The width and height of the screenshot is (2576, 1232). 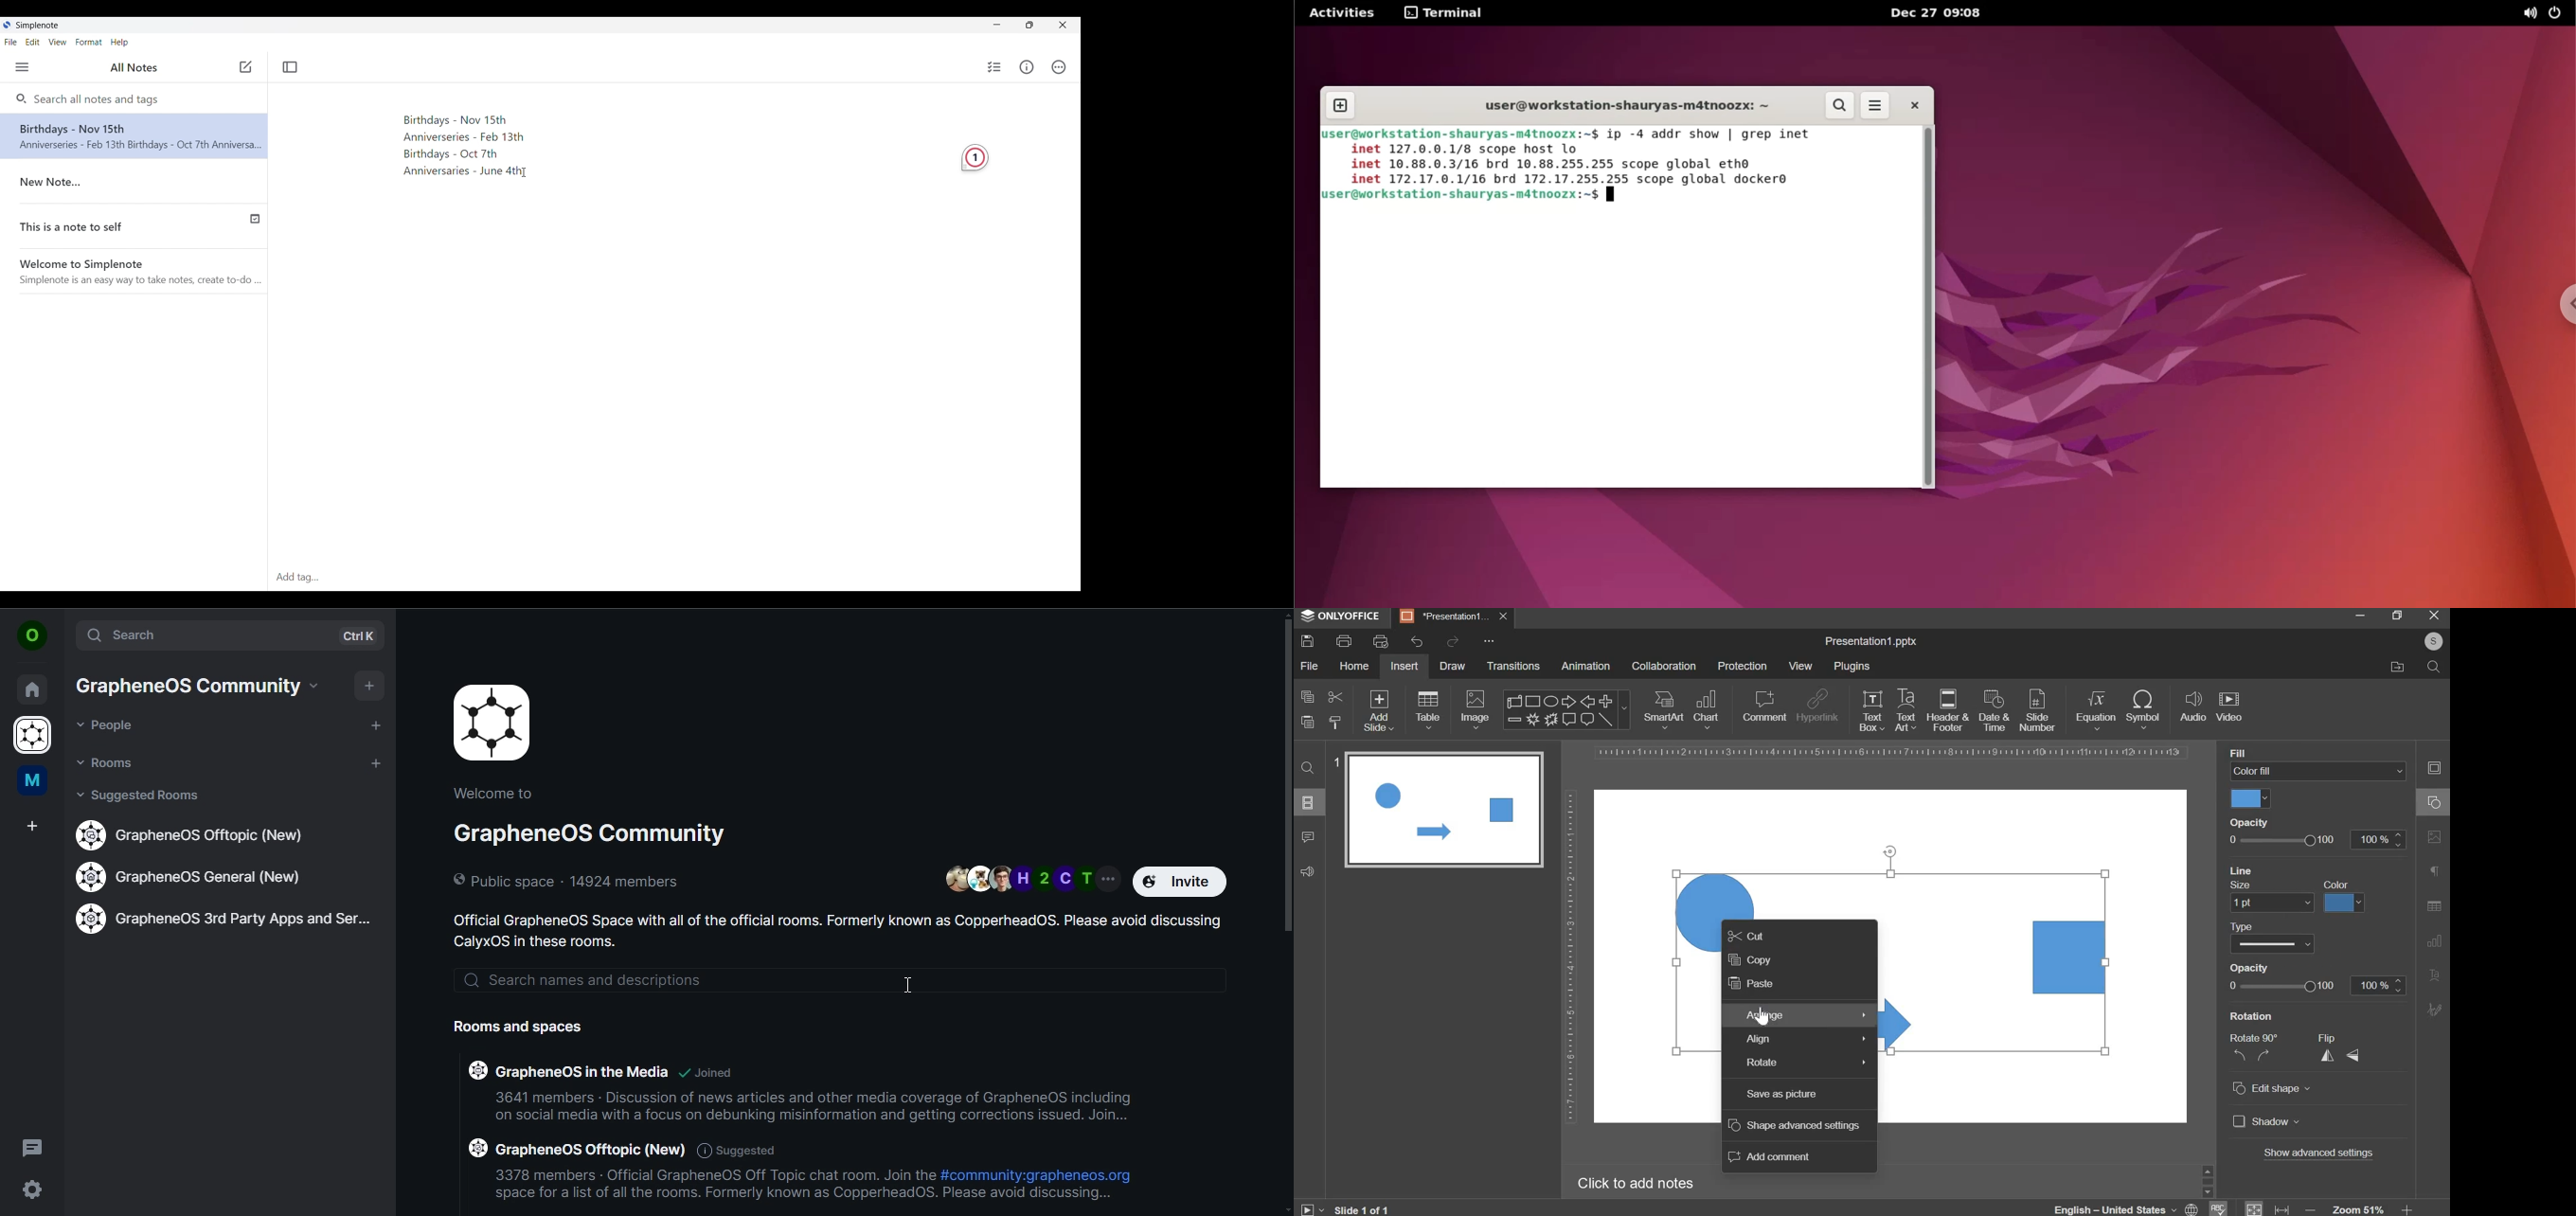 I want to click on shape setting, so click(x=2435, y=801).